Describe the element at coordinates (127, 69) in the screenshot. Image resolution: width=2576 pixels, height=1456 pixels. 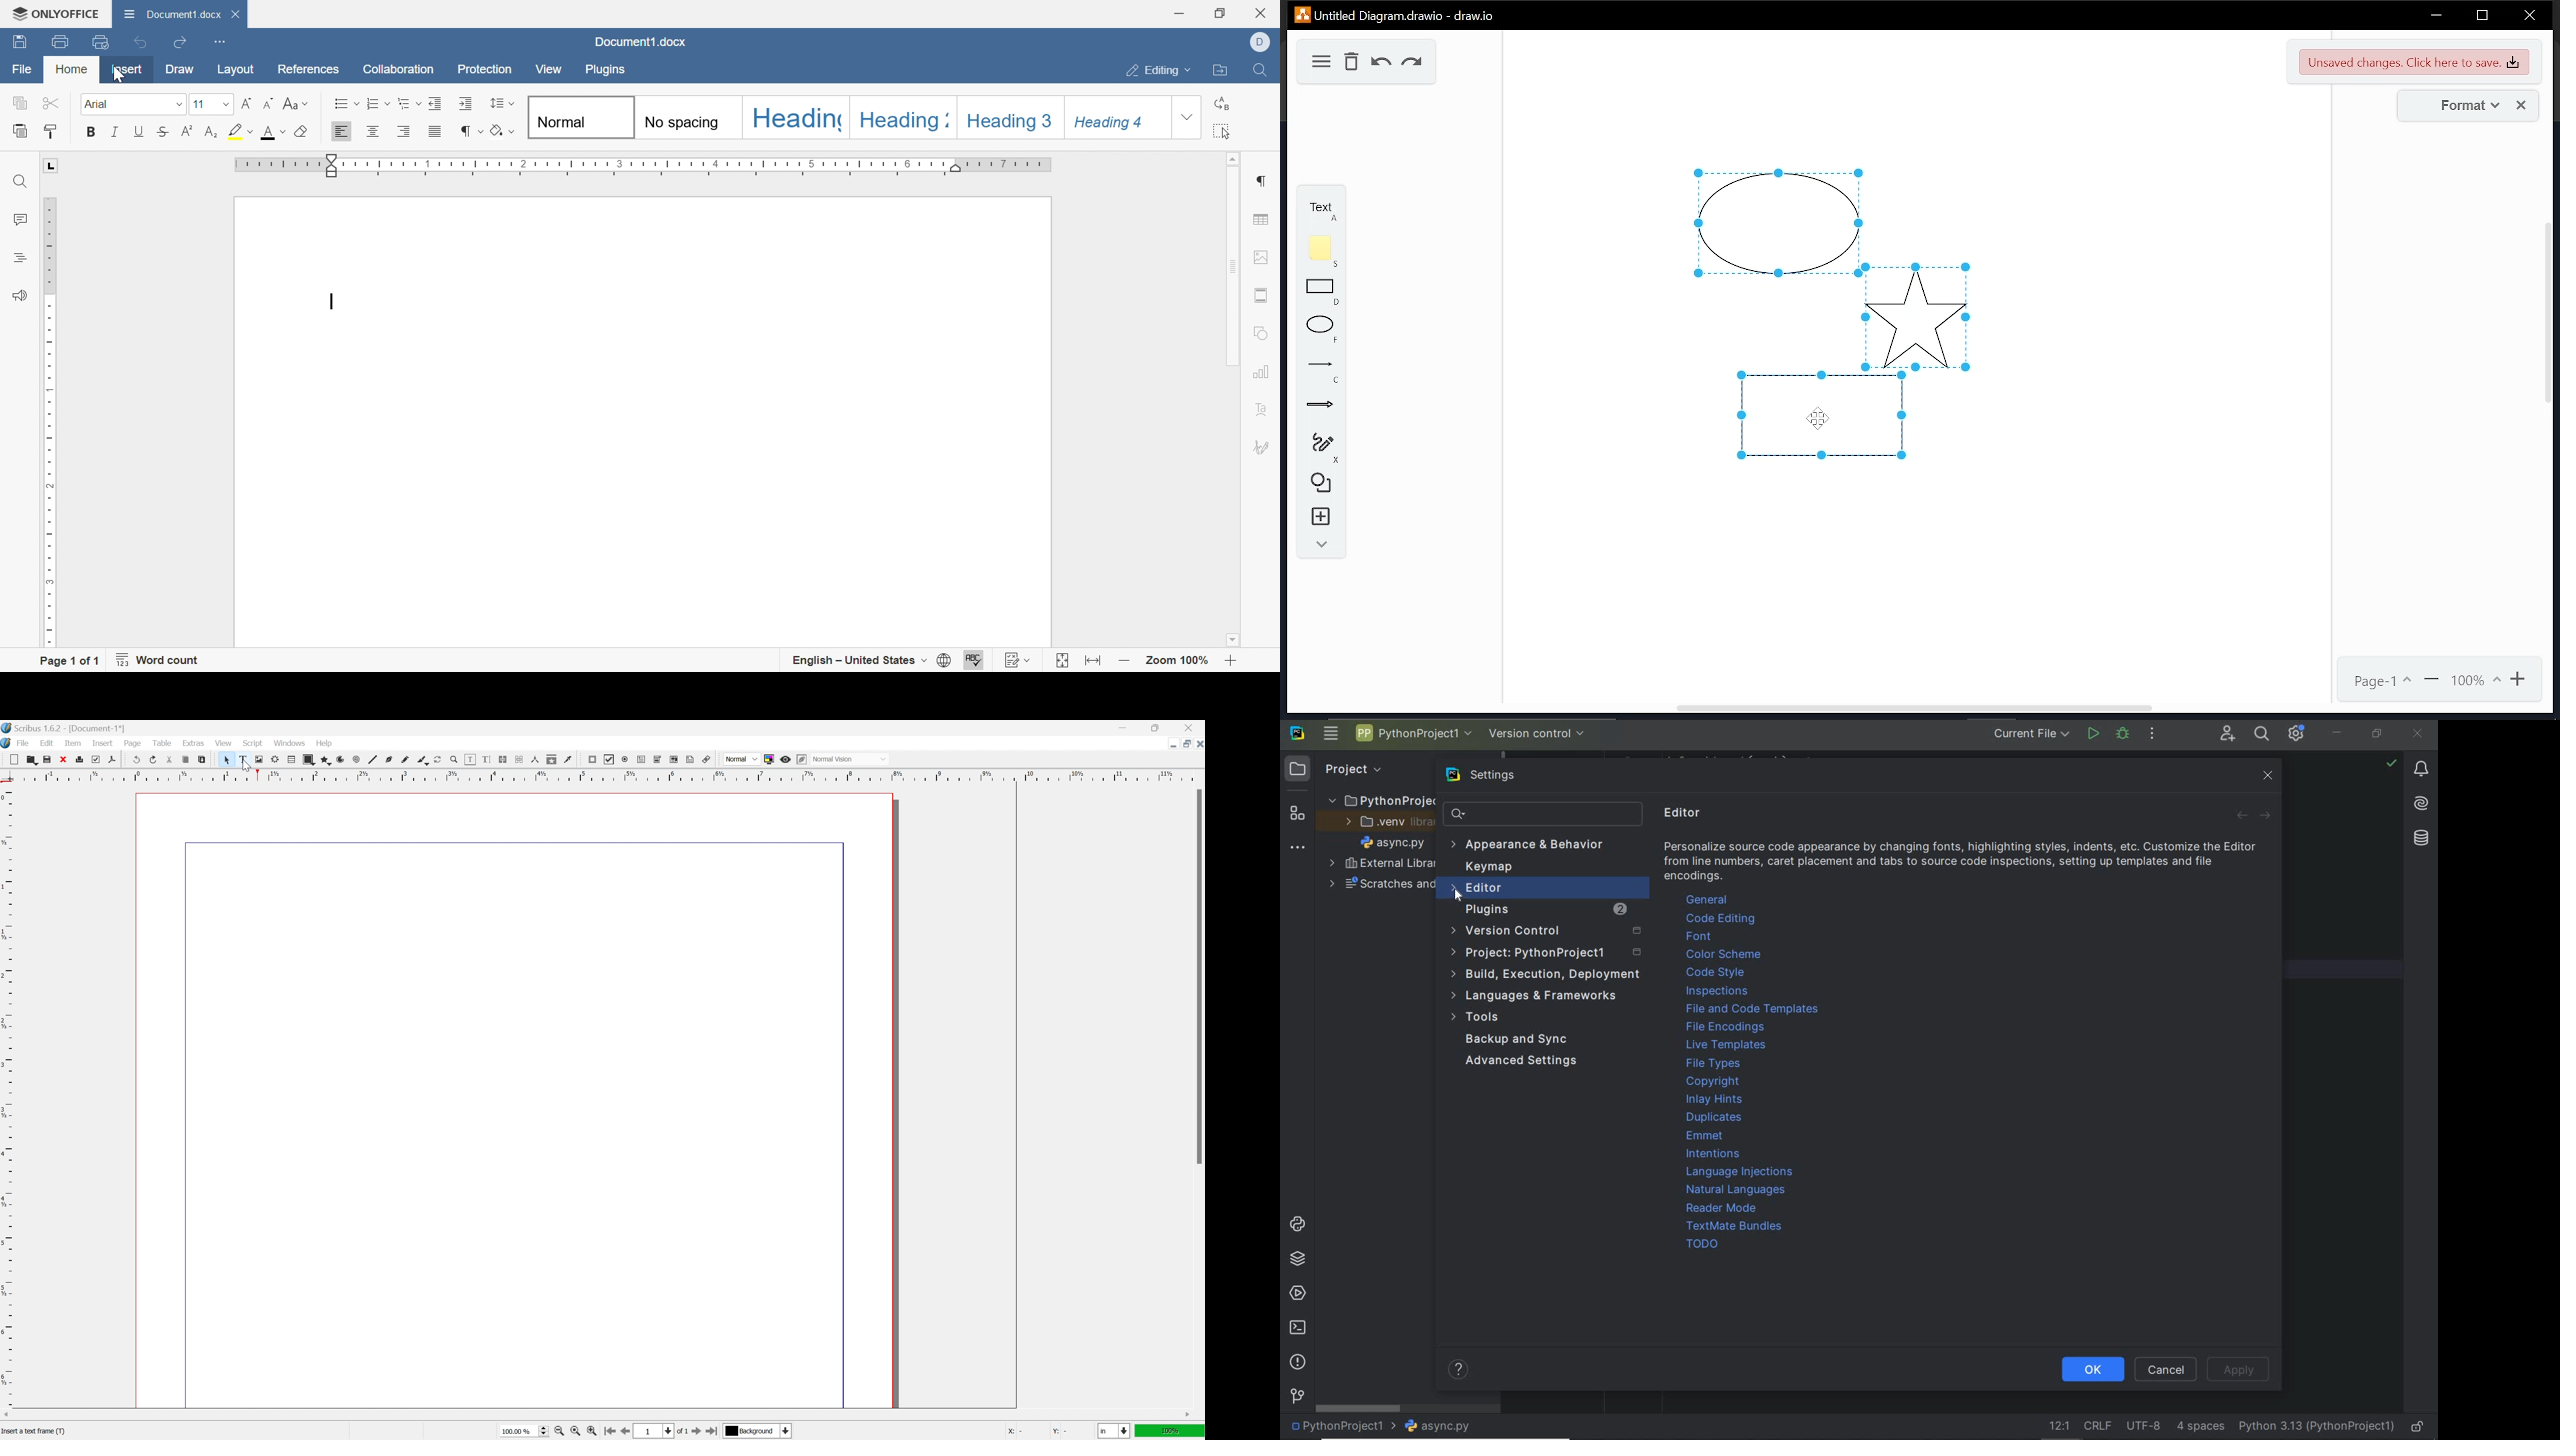
I see `Insert` at that location.